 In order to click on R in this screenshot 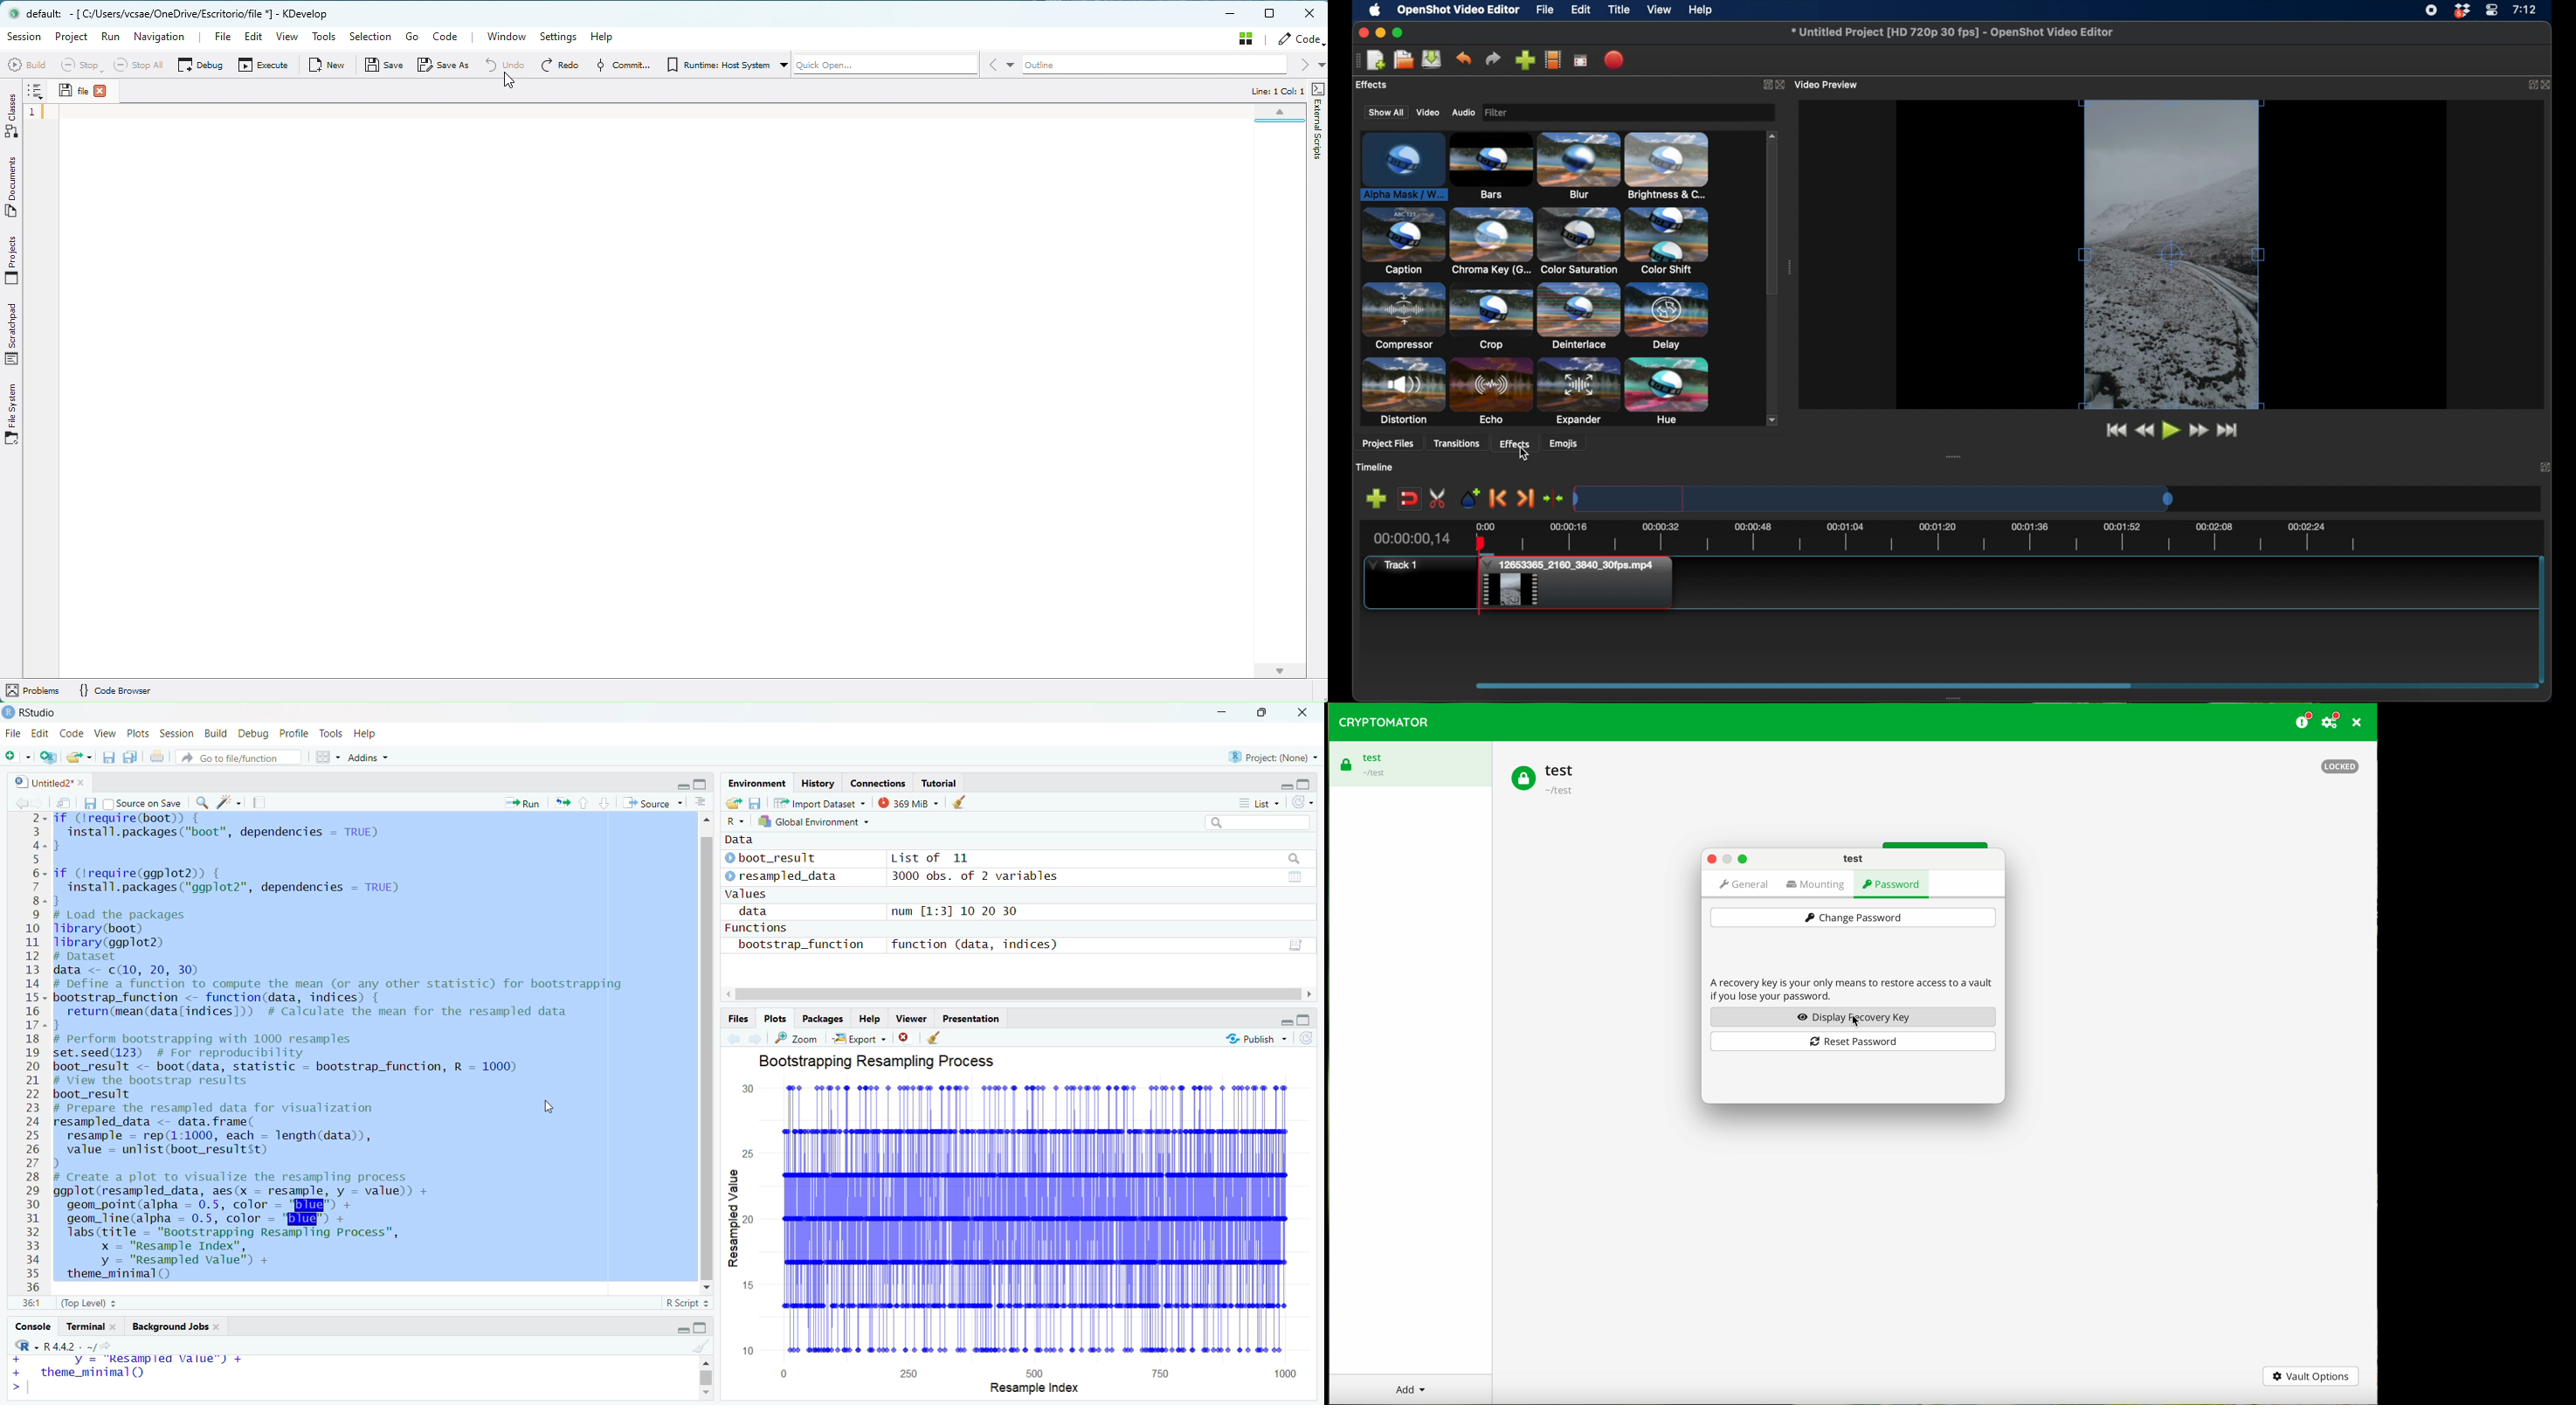, I will do `click(735, 821)`.